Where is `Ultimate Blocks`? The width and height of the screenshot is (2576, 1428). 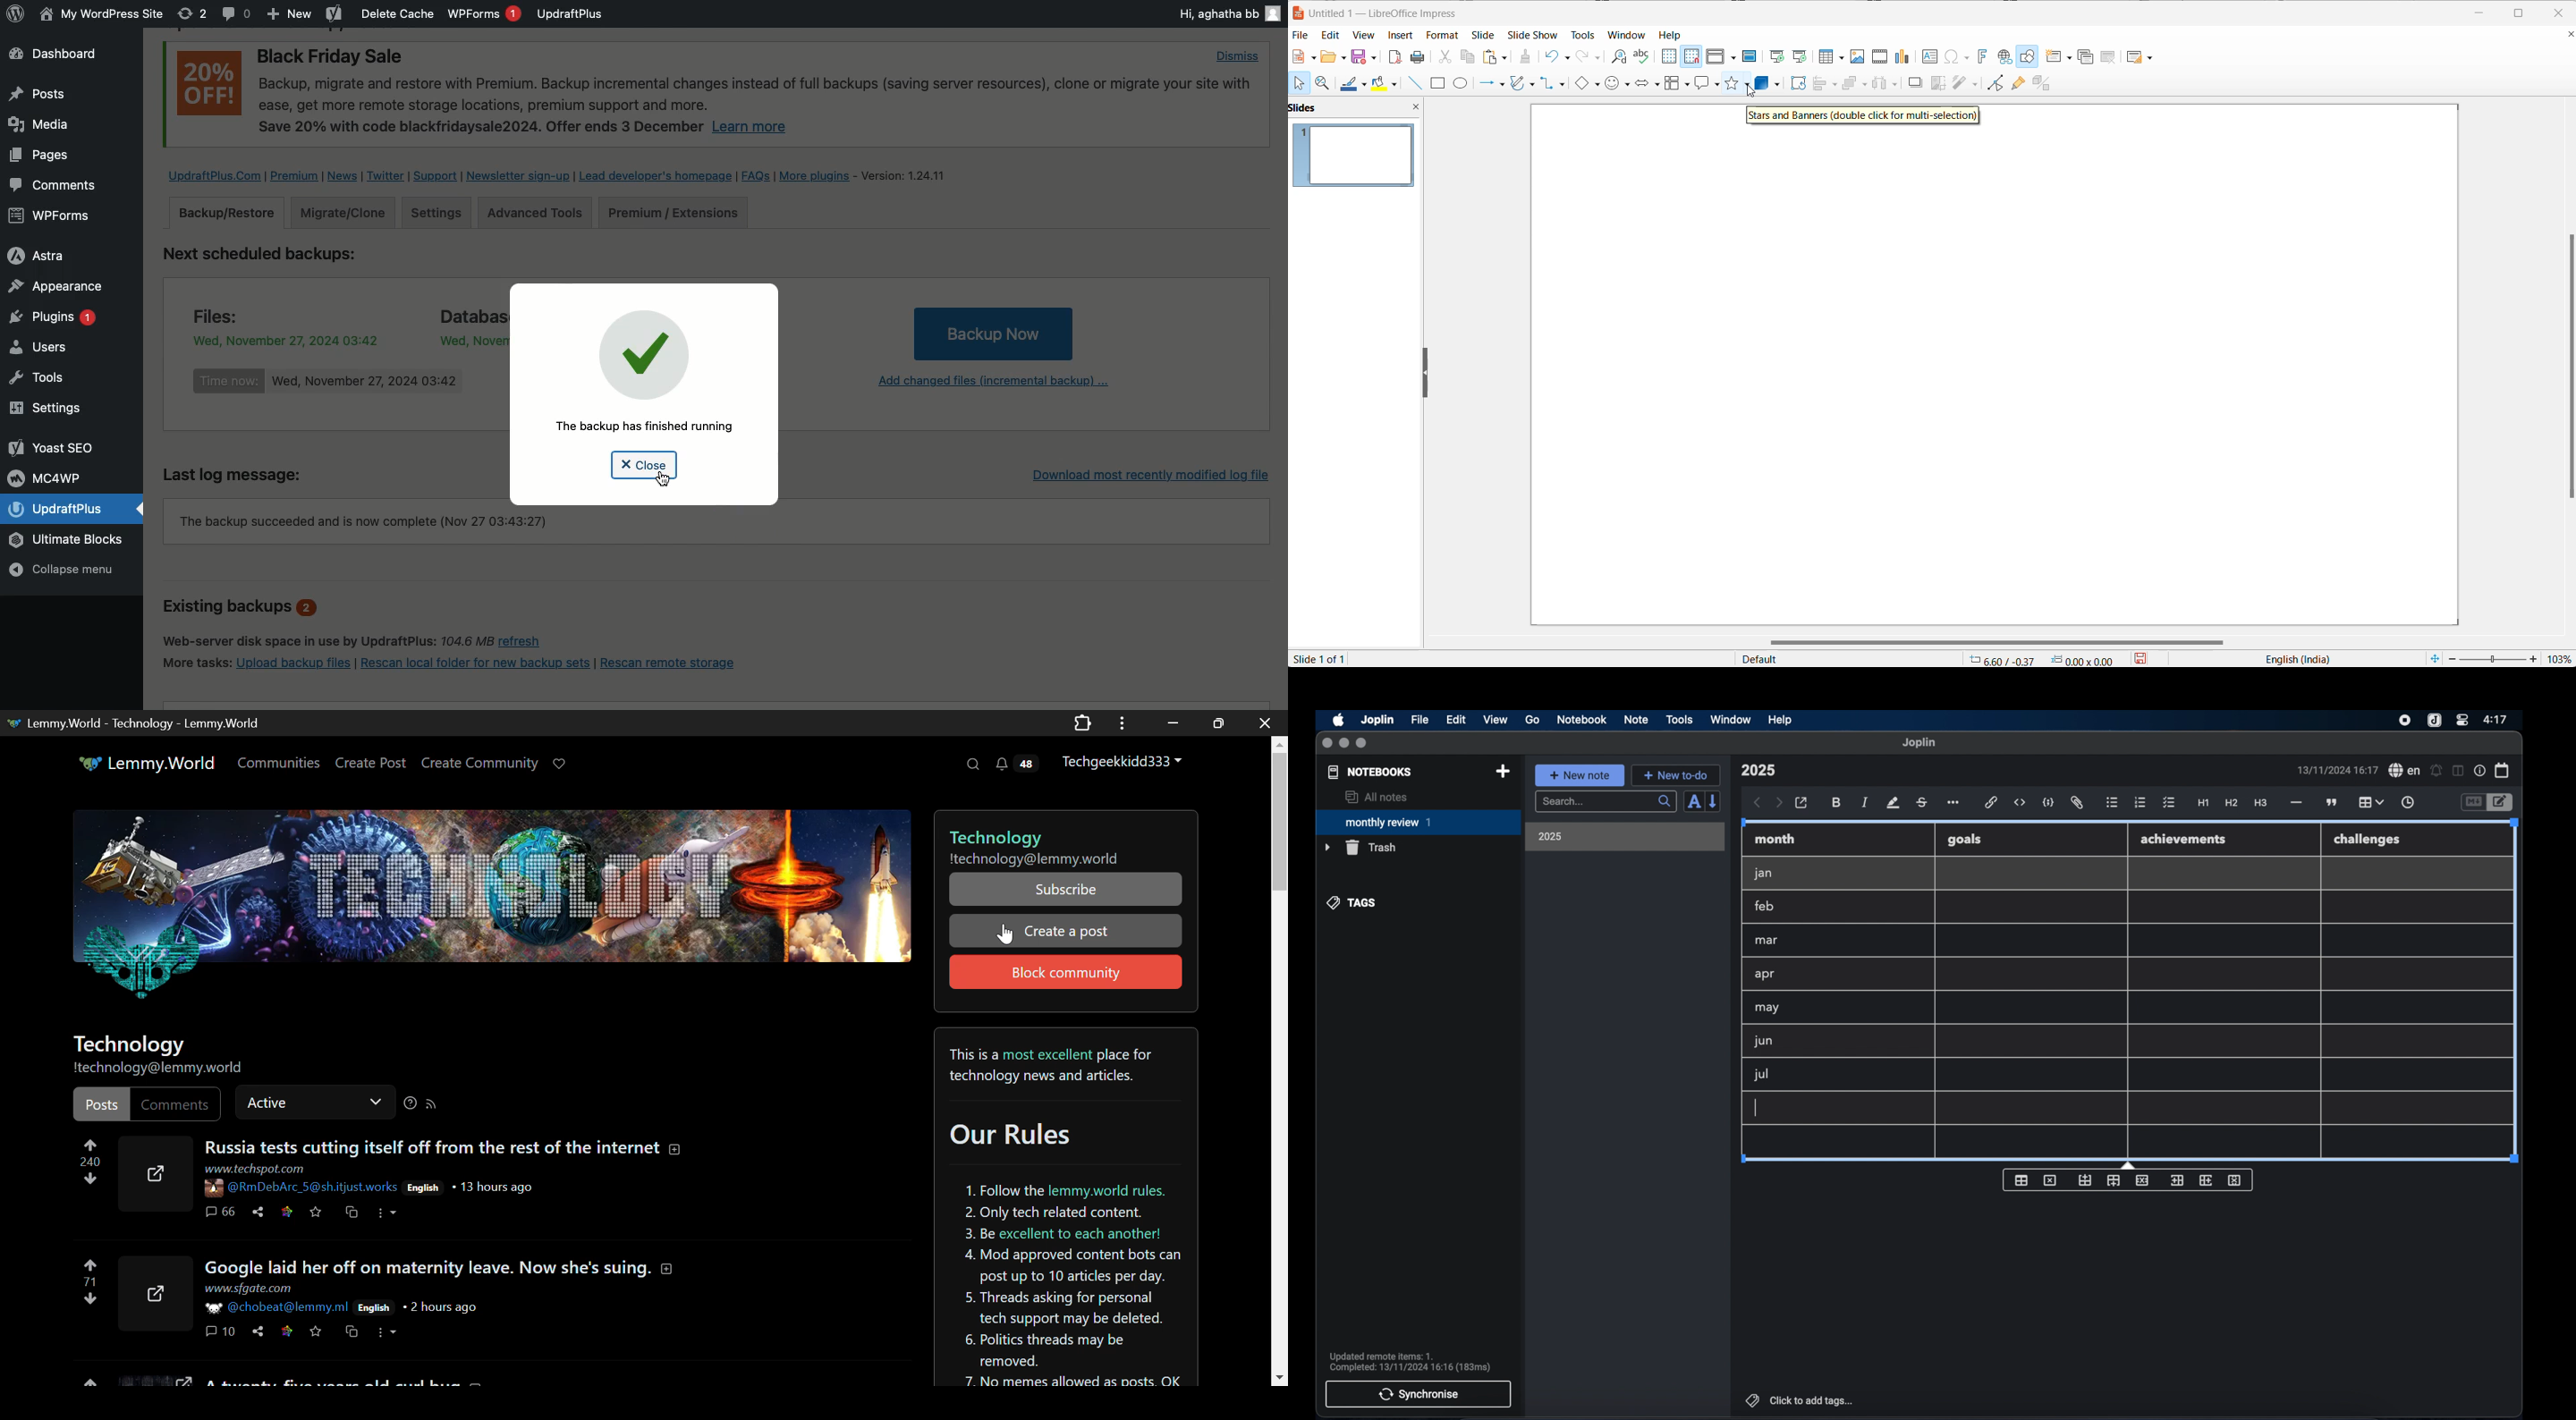
Ultimate Blocks is located at coordinates (70, 540).